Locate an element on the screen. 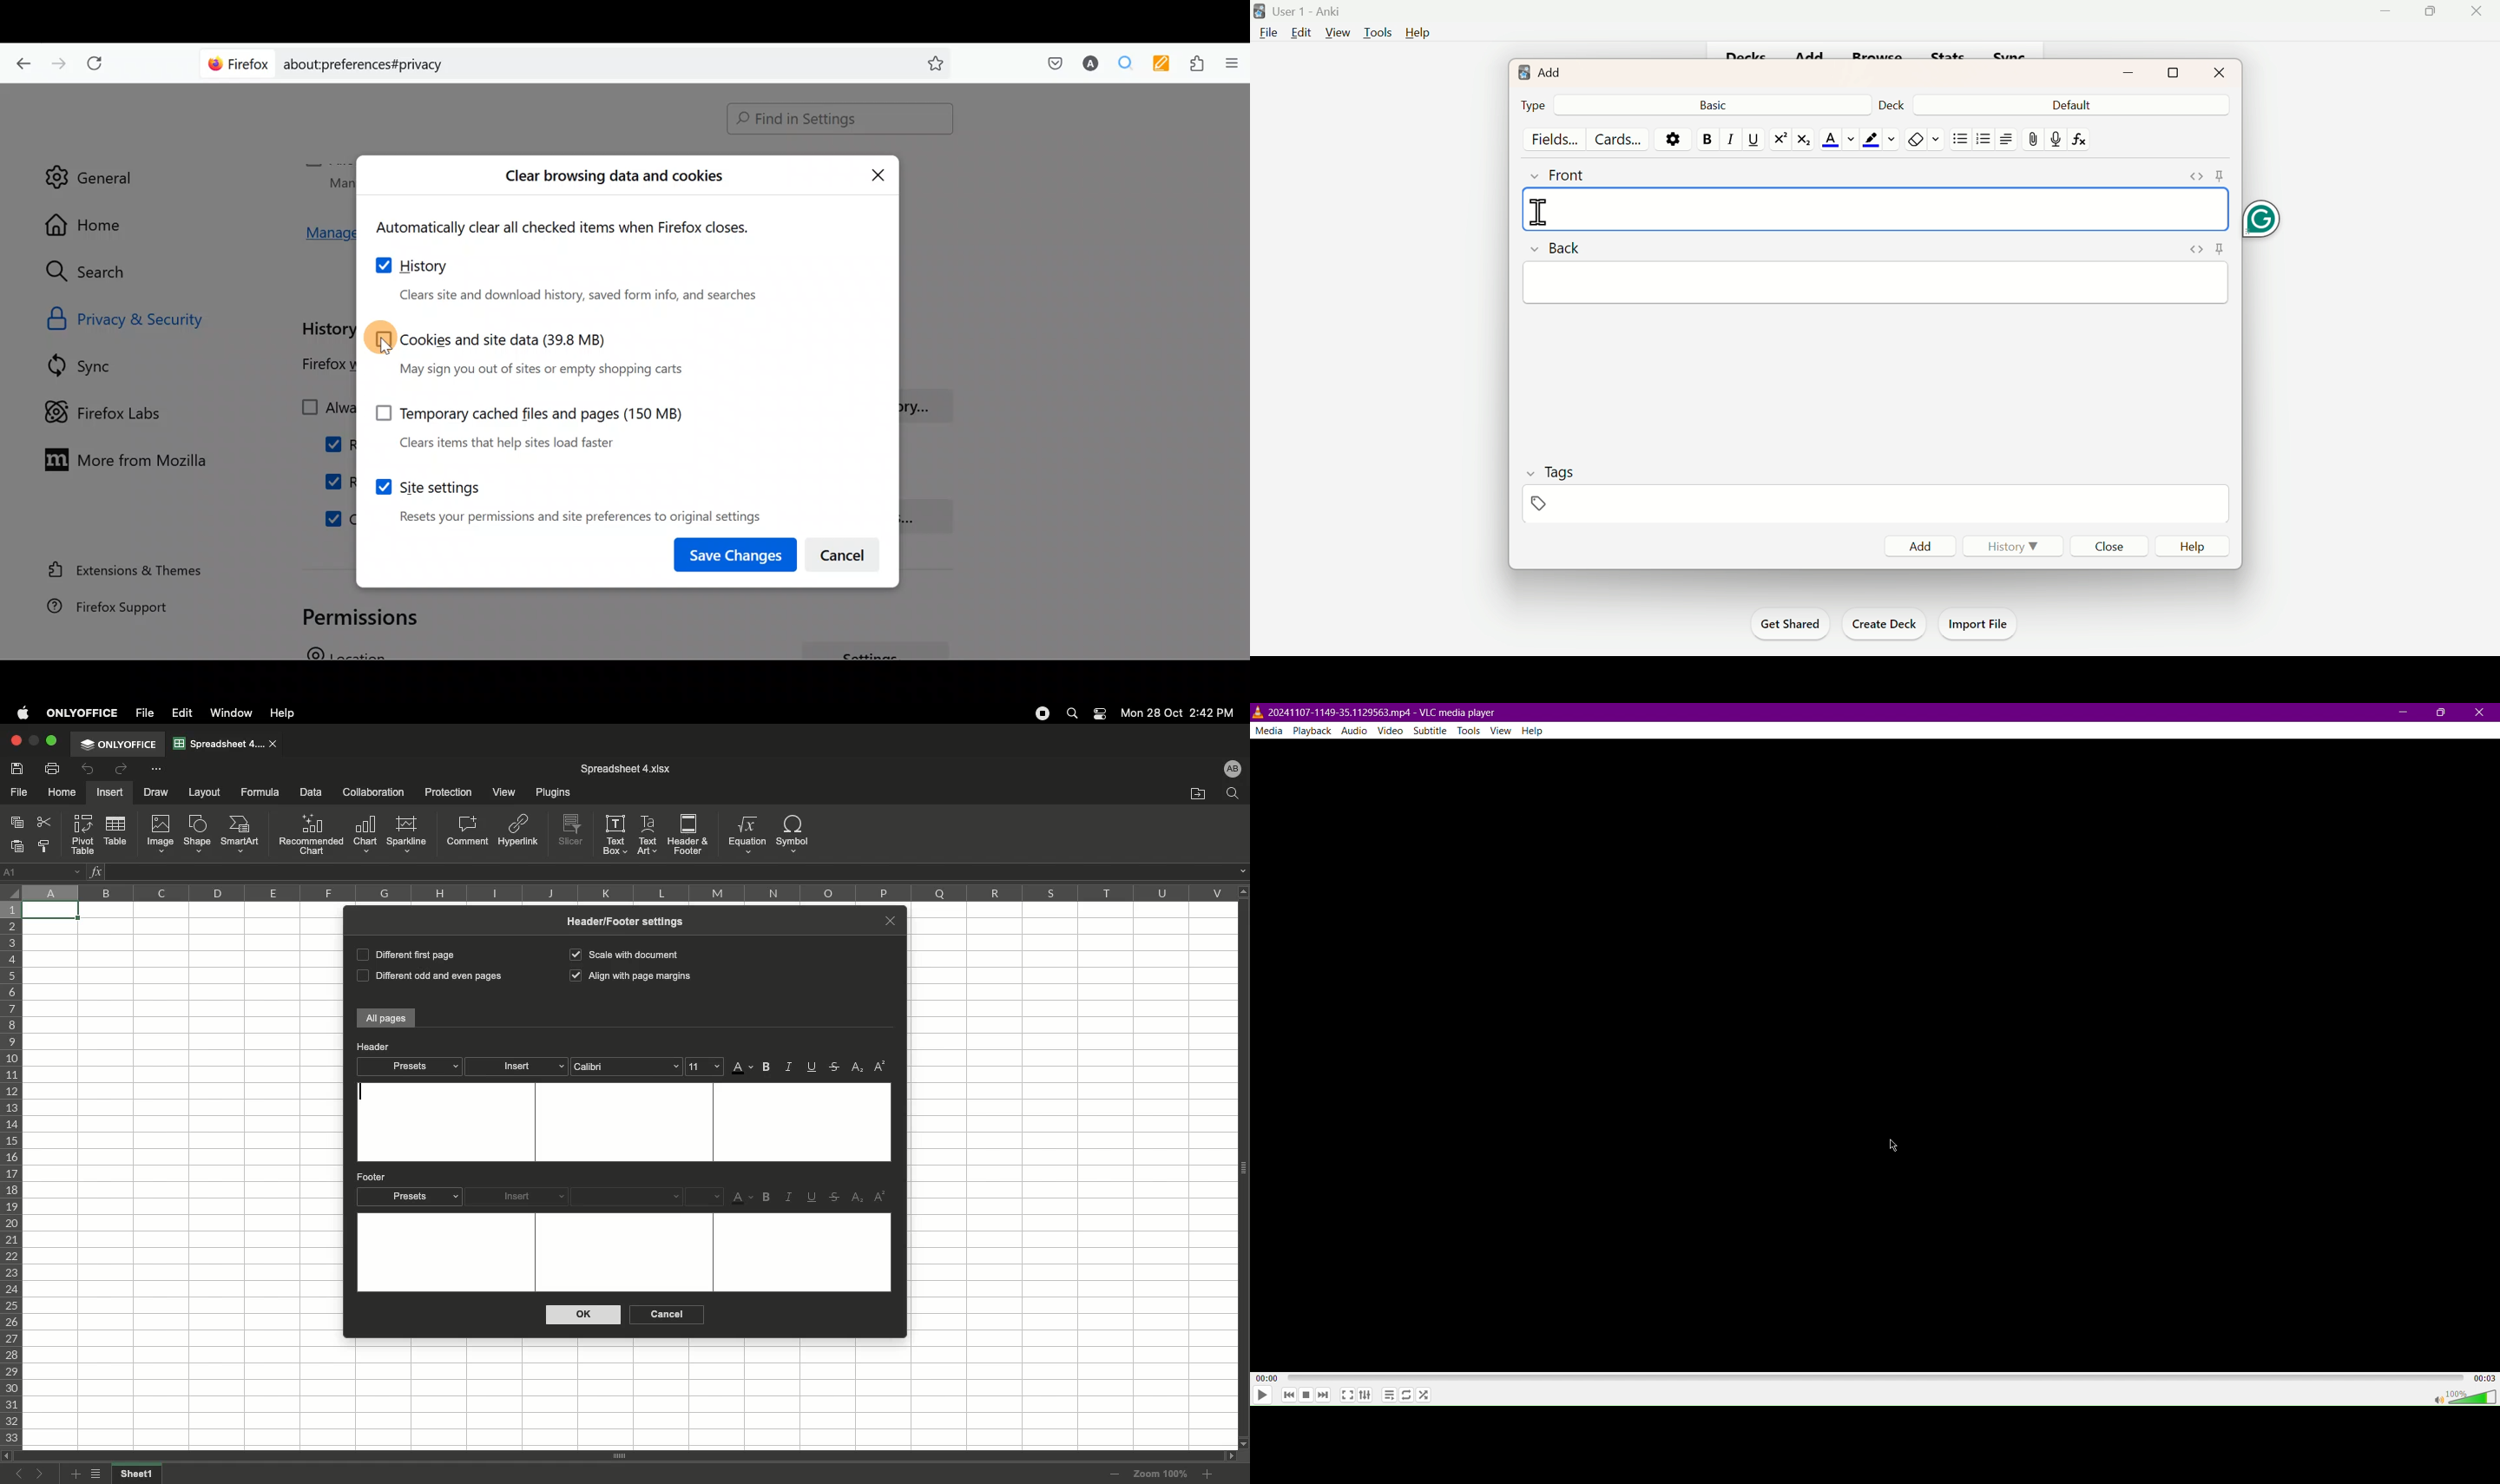  Edit is located at coordinates (1301, 35).